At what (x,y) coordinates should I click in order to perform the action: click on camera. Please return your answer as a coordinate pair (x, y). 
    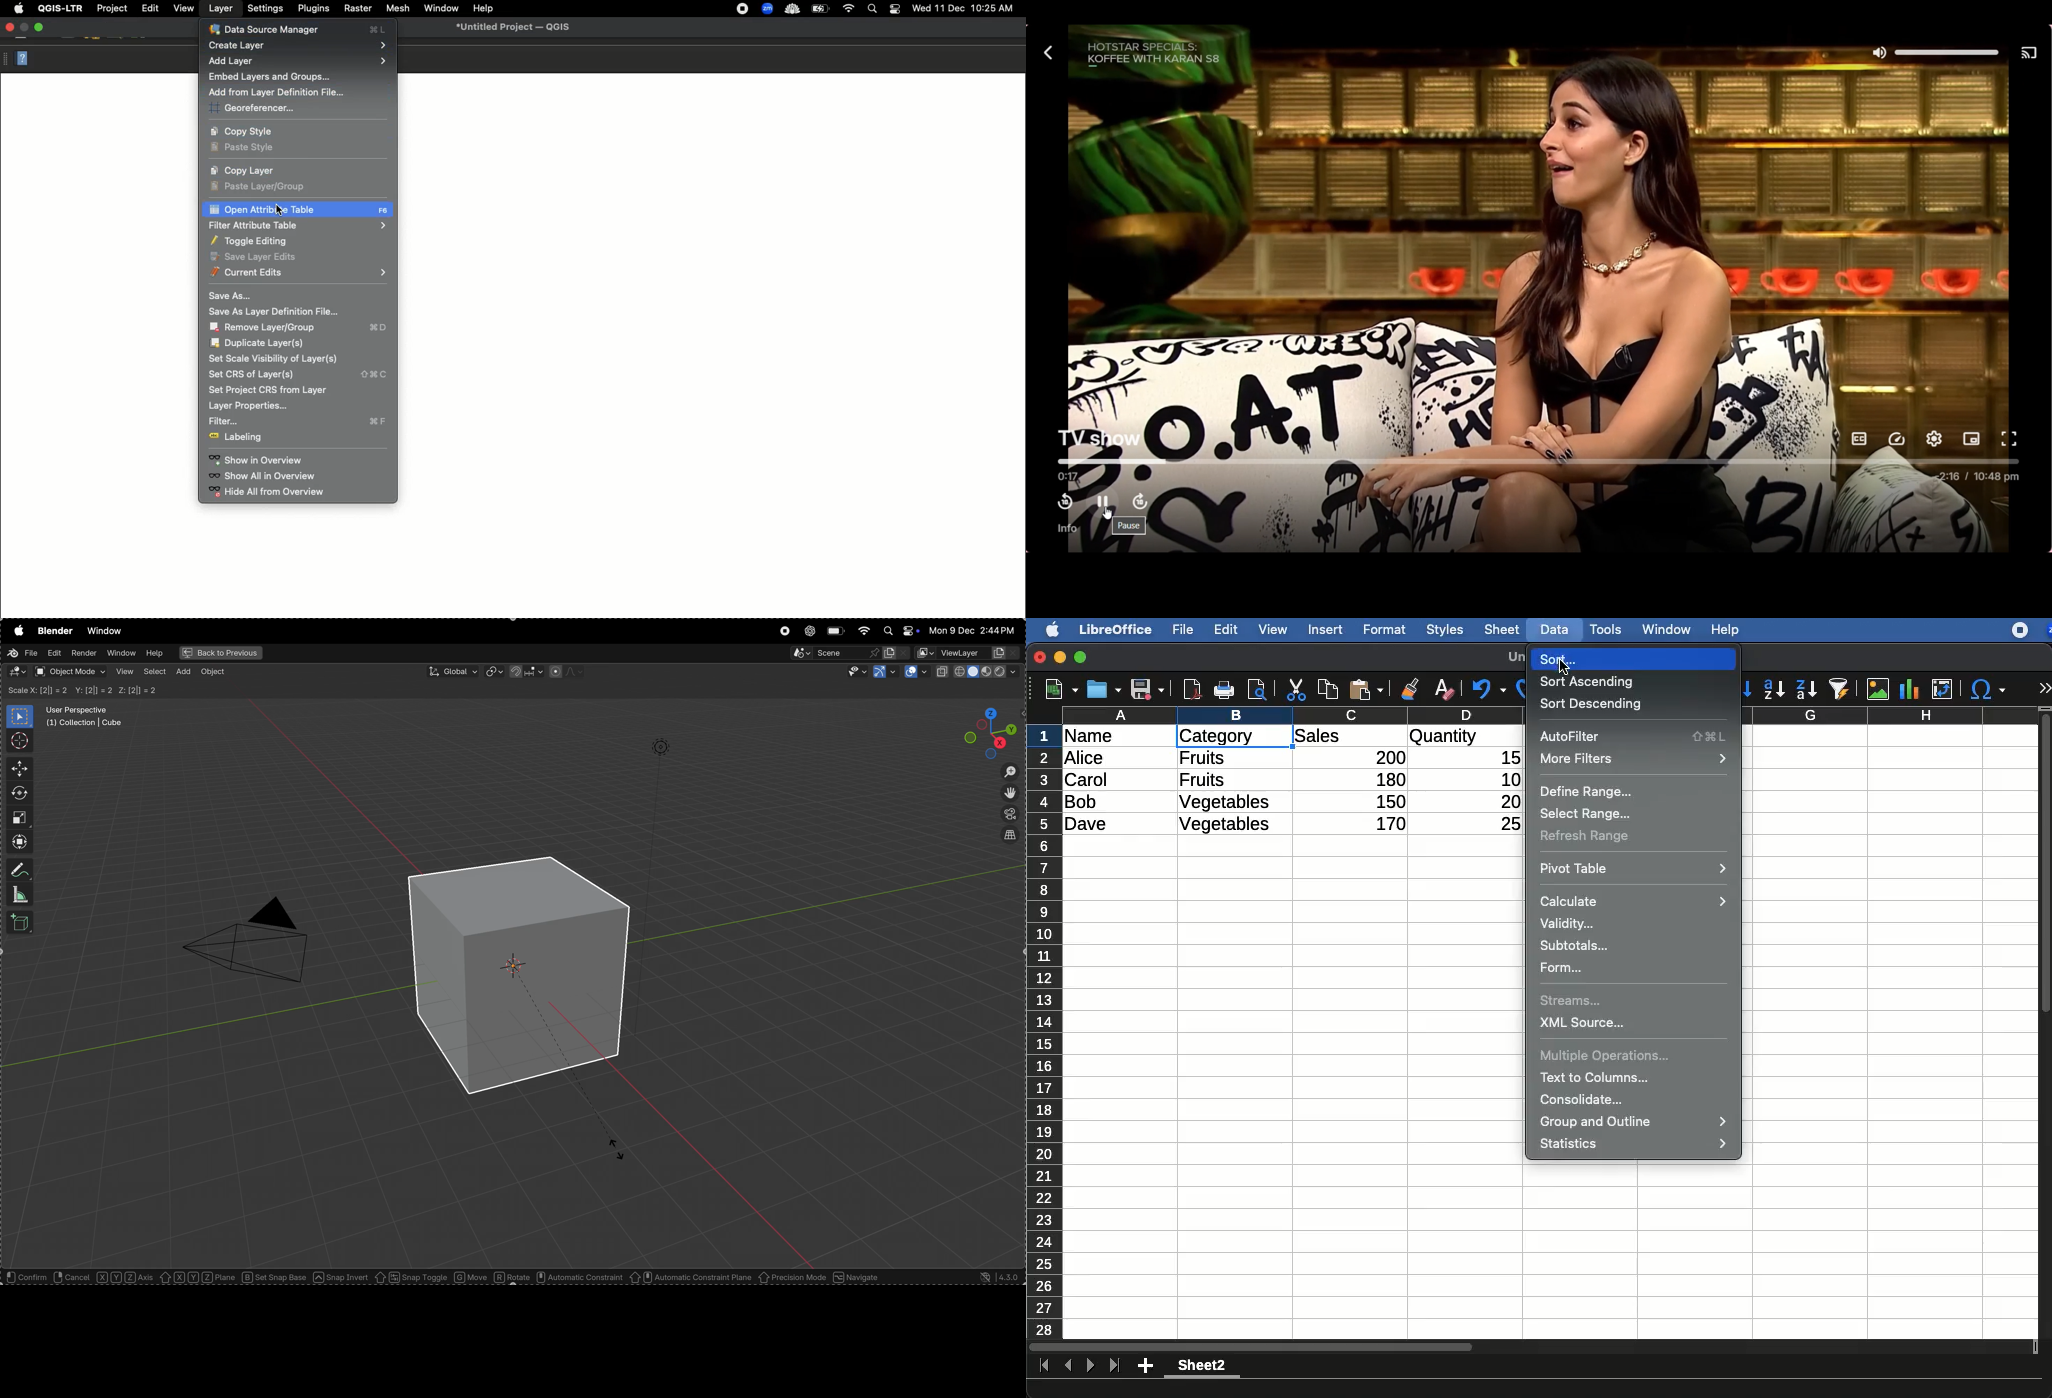
    Looking at the image, I should click on (258, 945).